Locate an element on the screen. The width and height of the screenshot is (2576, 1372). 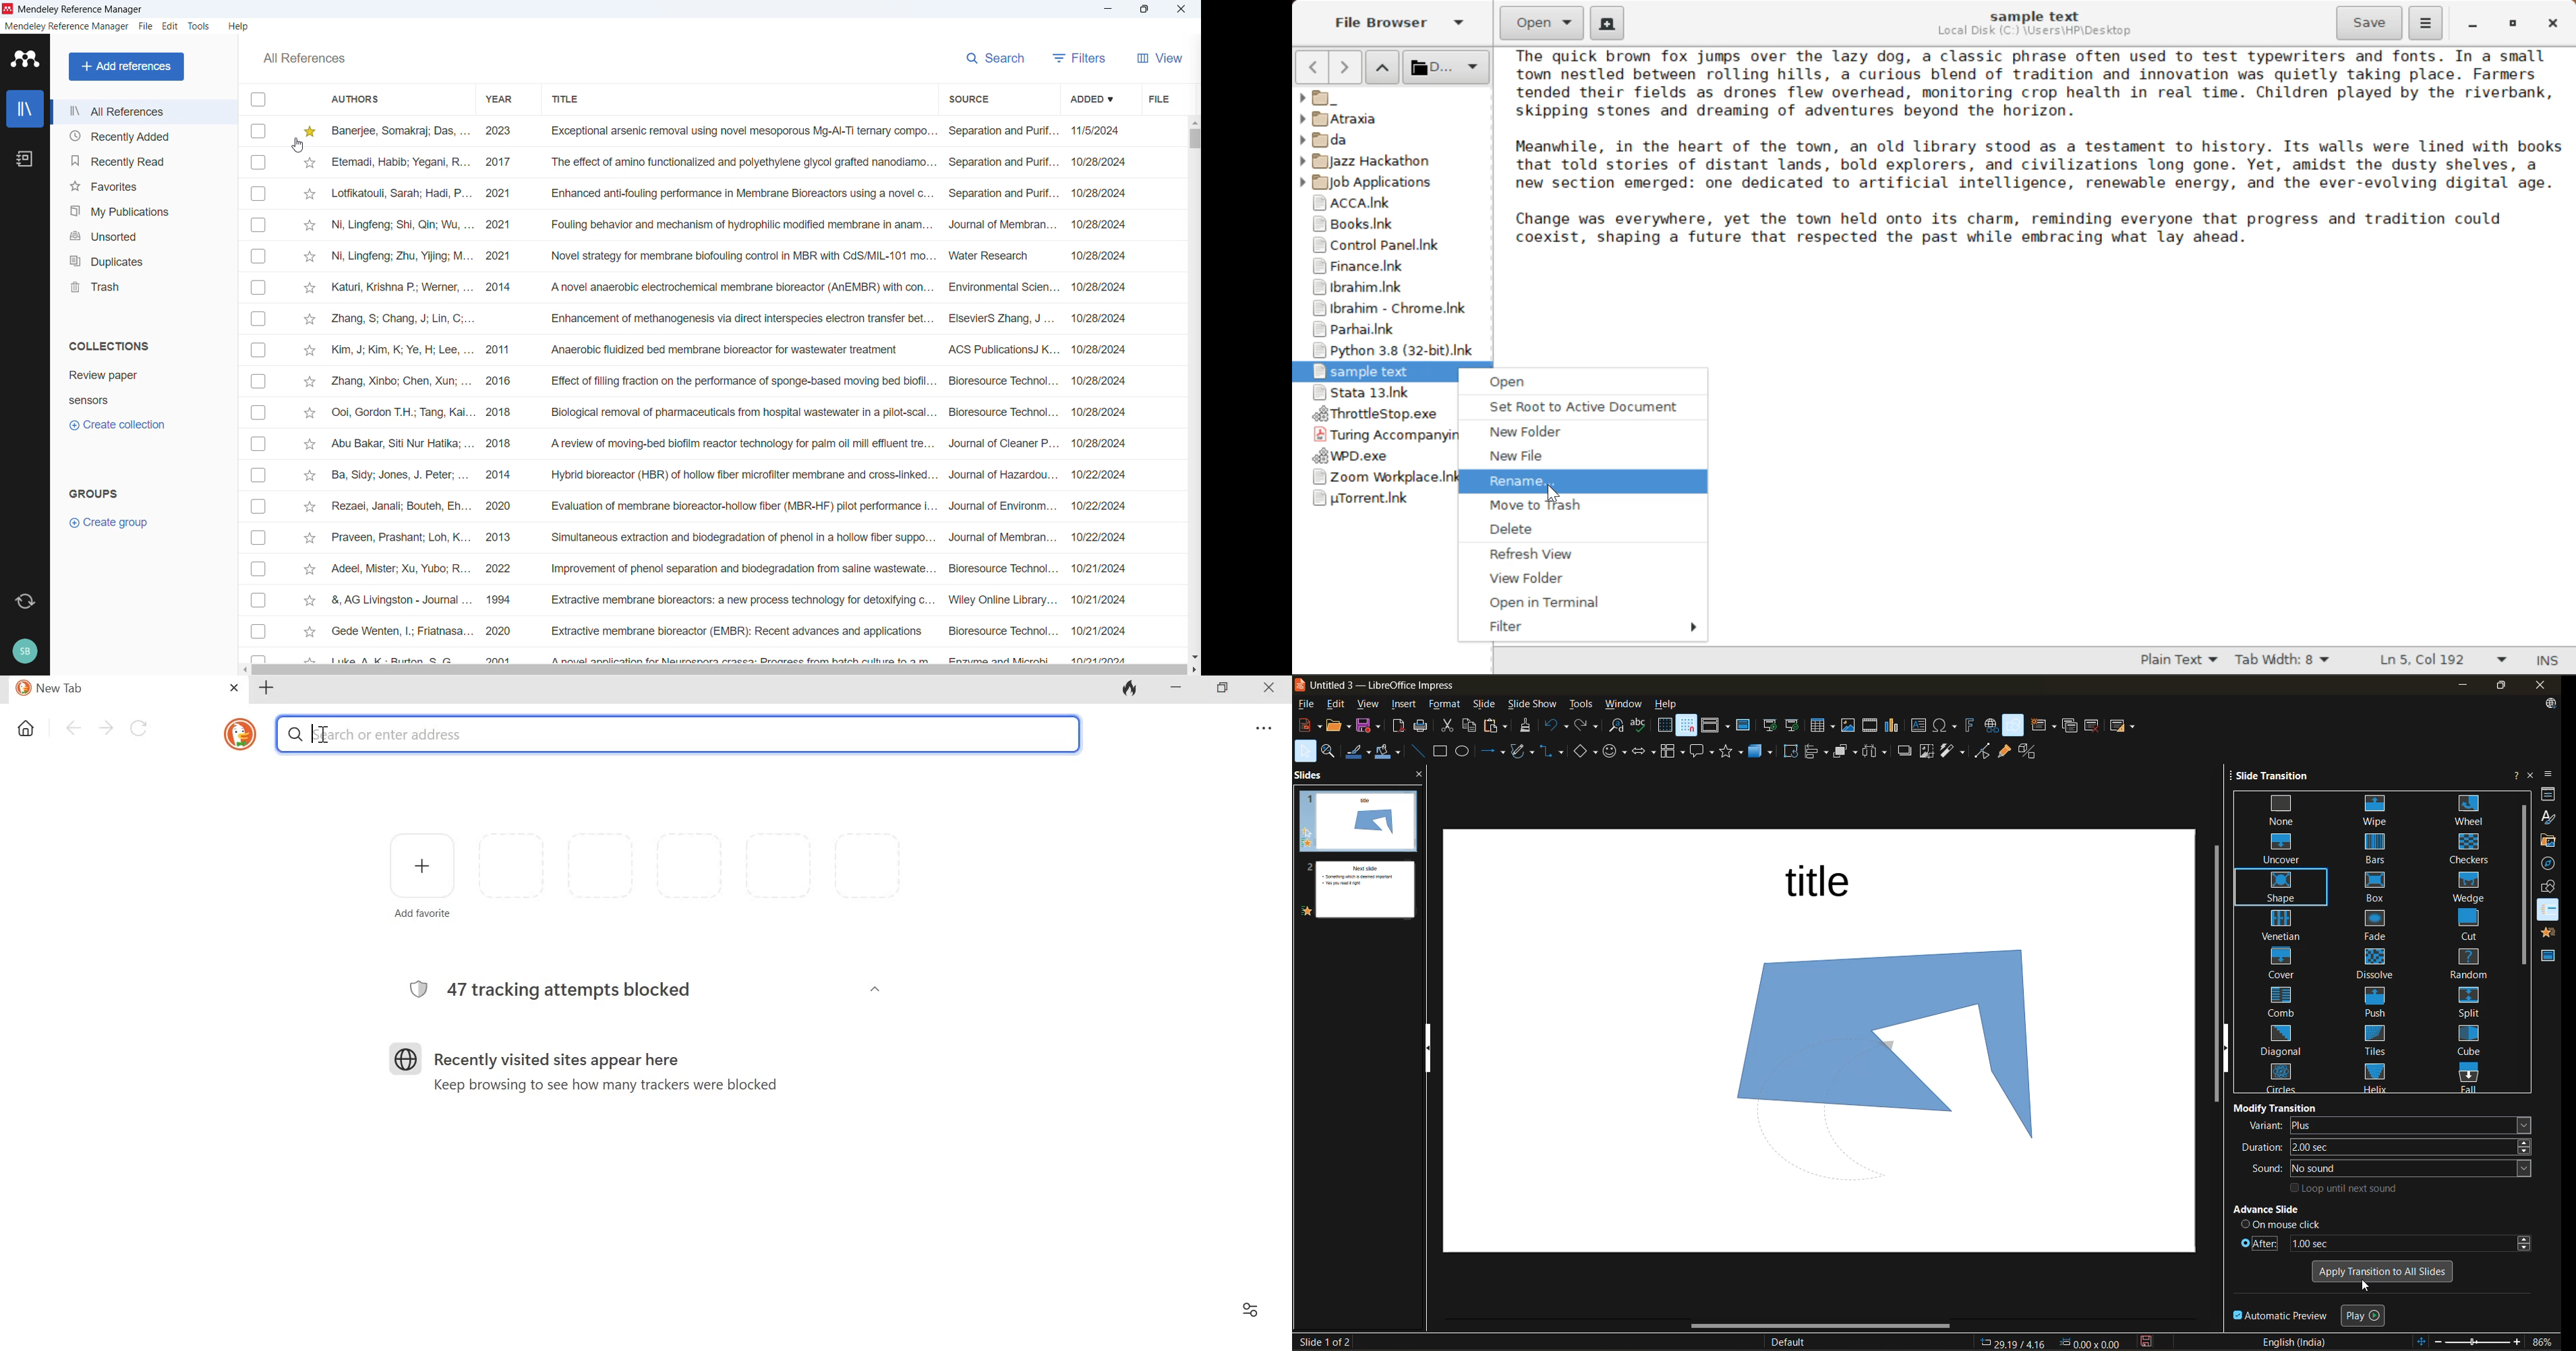
Collection 2 is located at coordinates (88, 402).